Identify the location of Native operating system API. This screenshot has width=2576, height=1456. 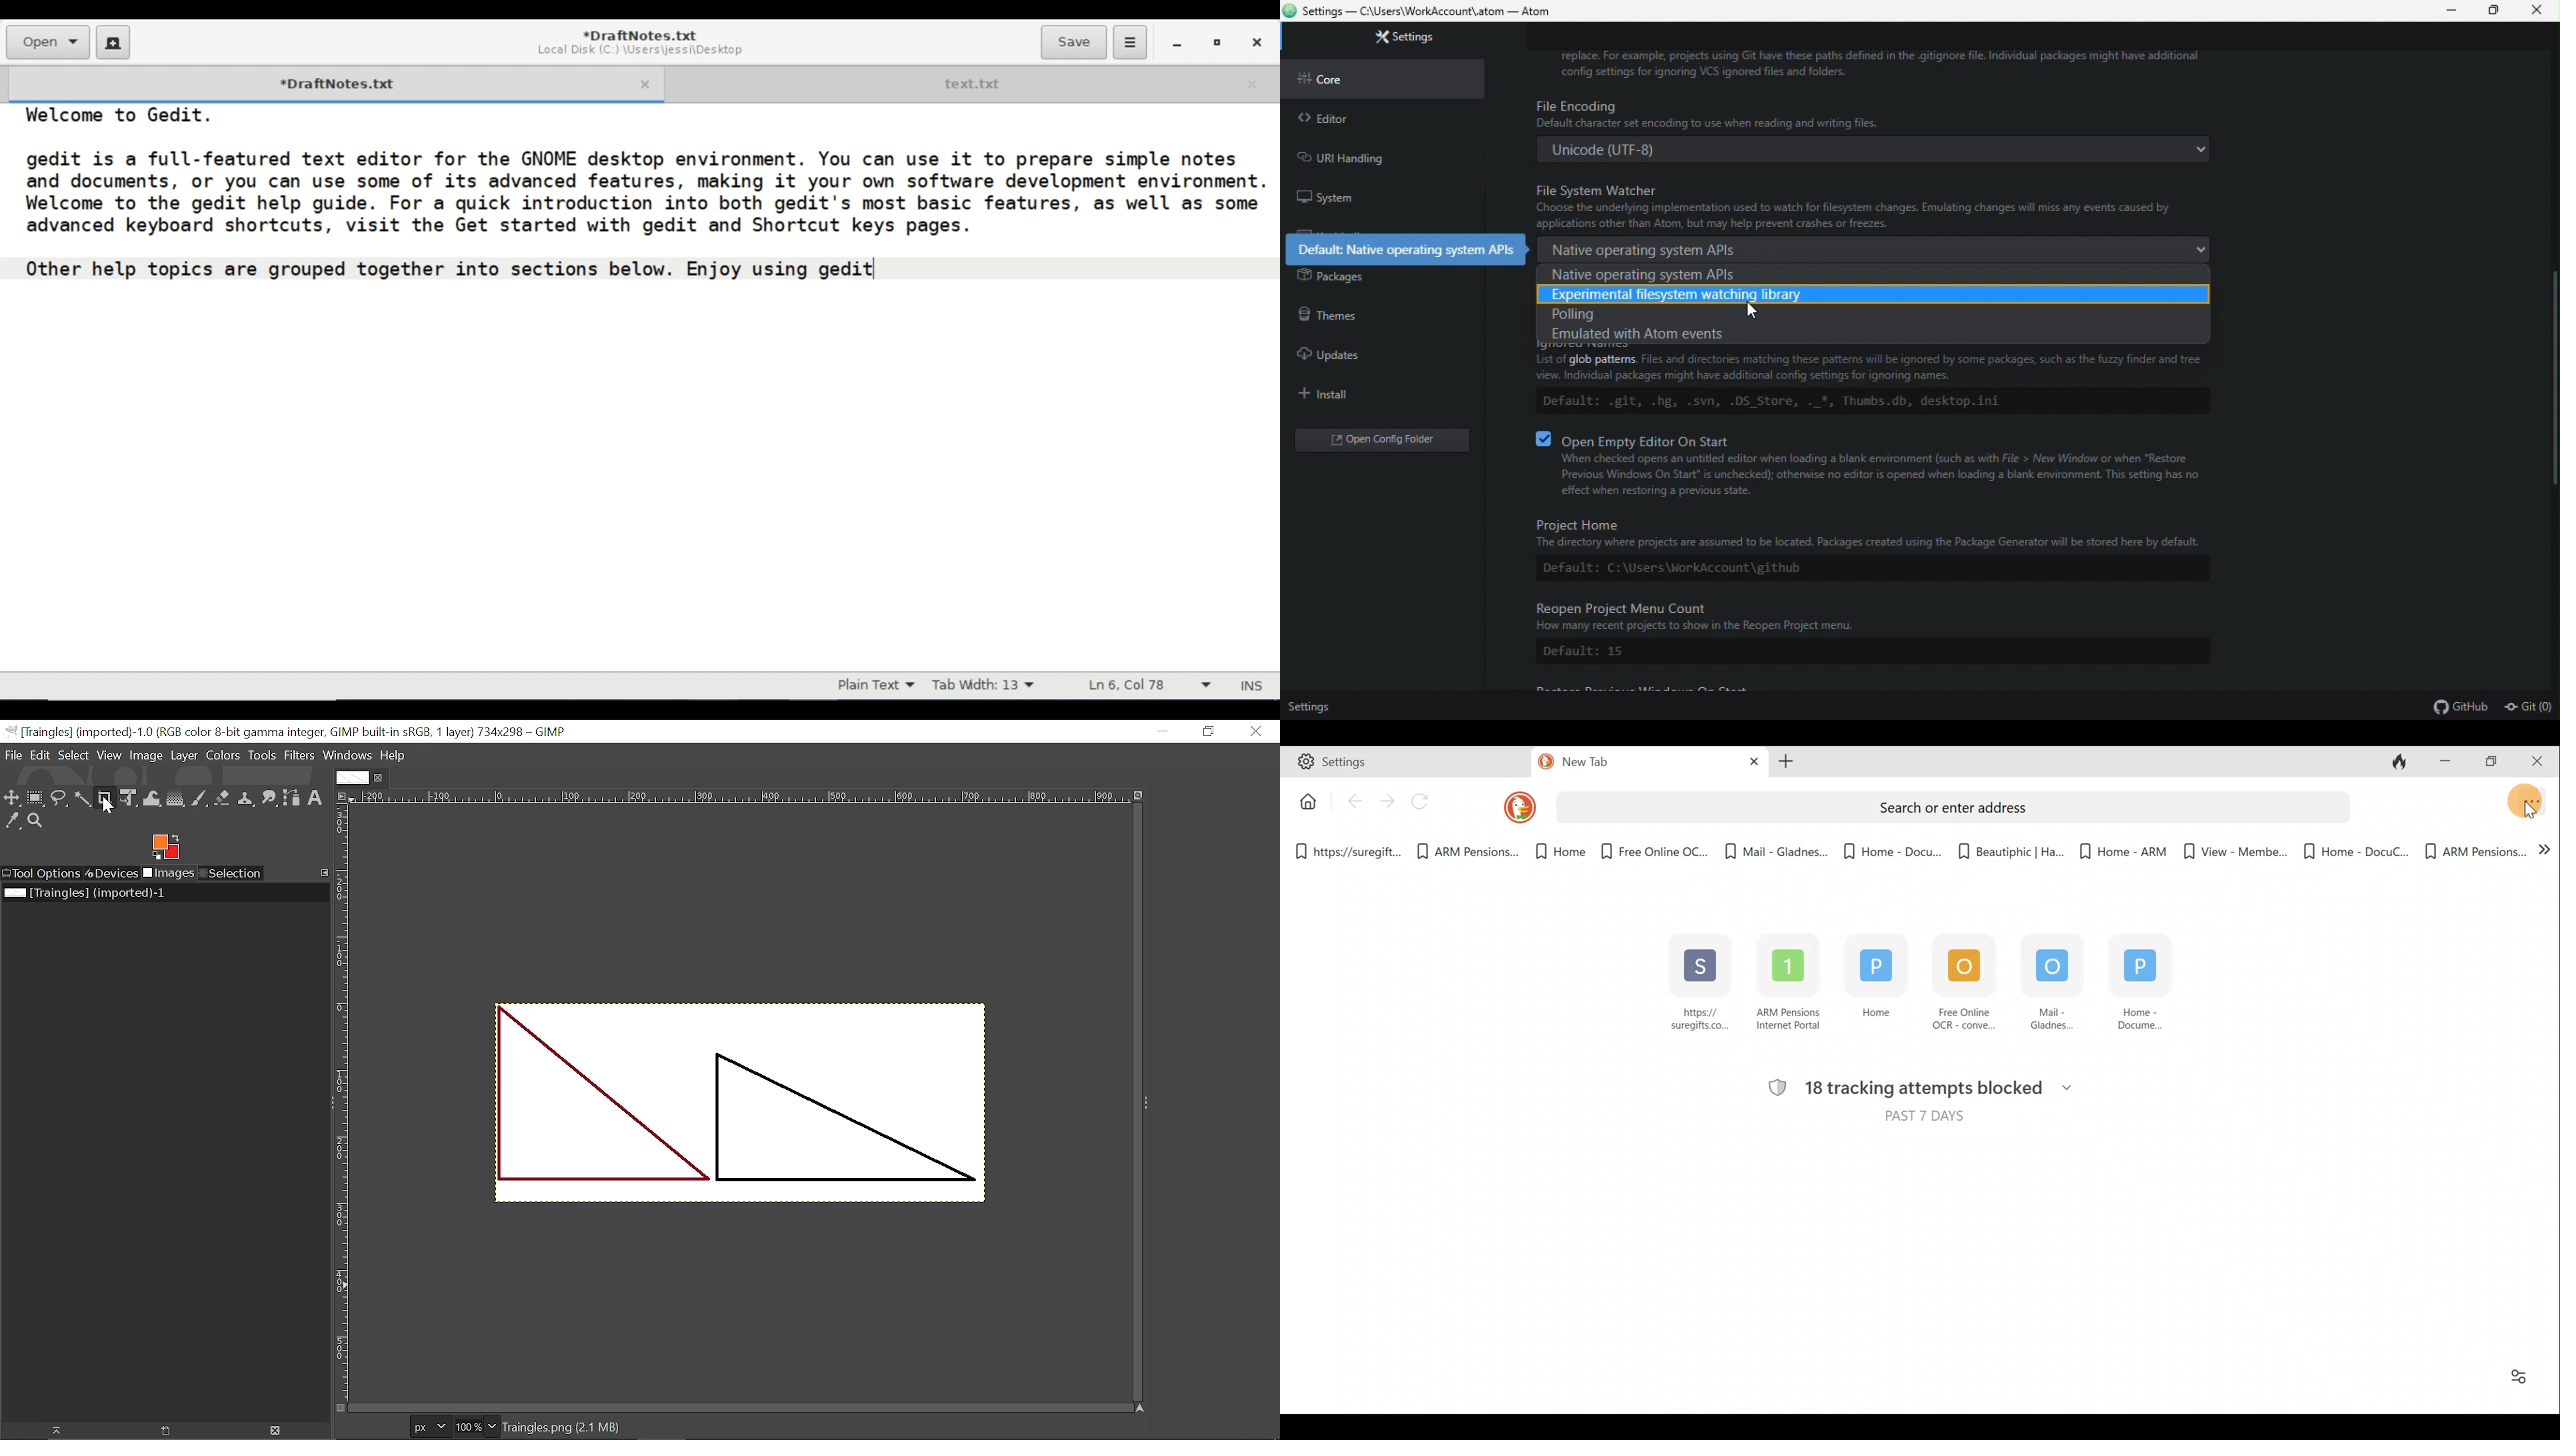
(1879, 249).